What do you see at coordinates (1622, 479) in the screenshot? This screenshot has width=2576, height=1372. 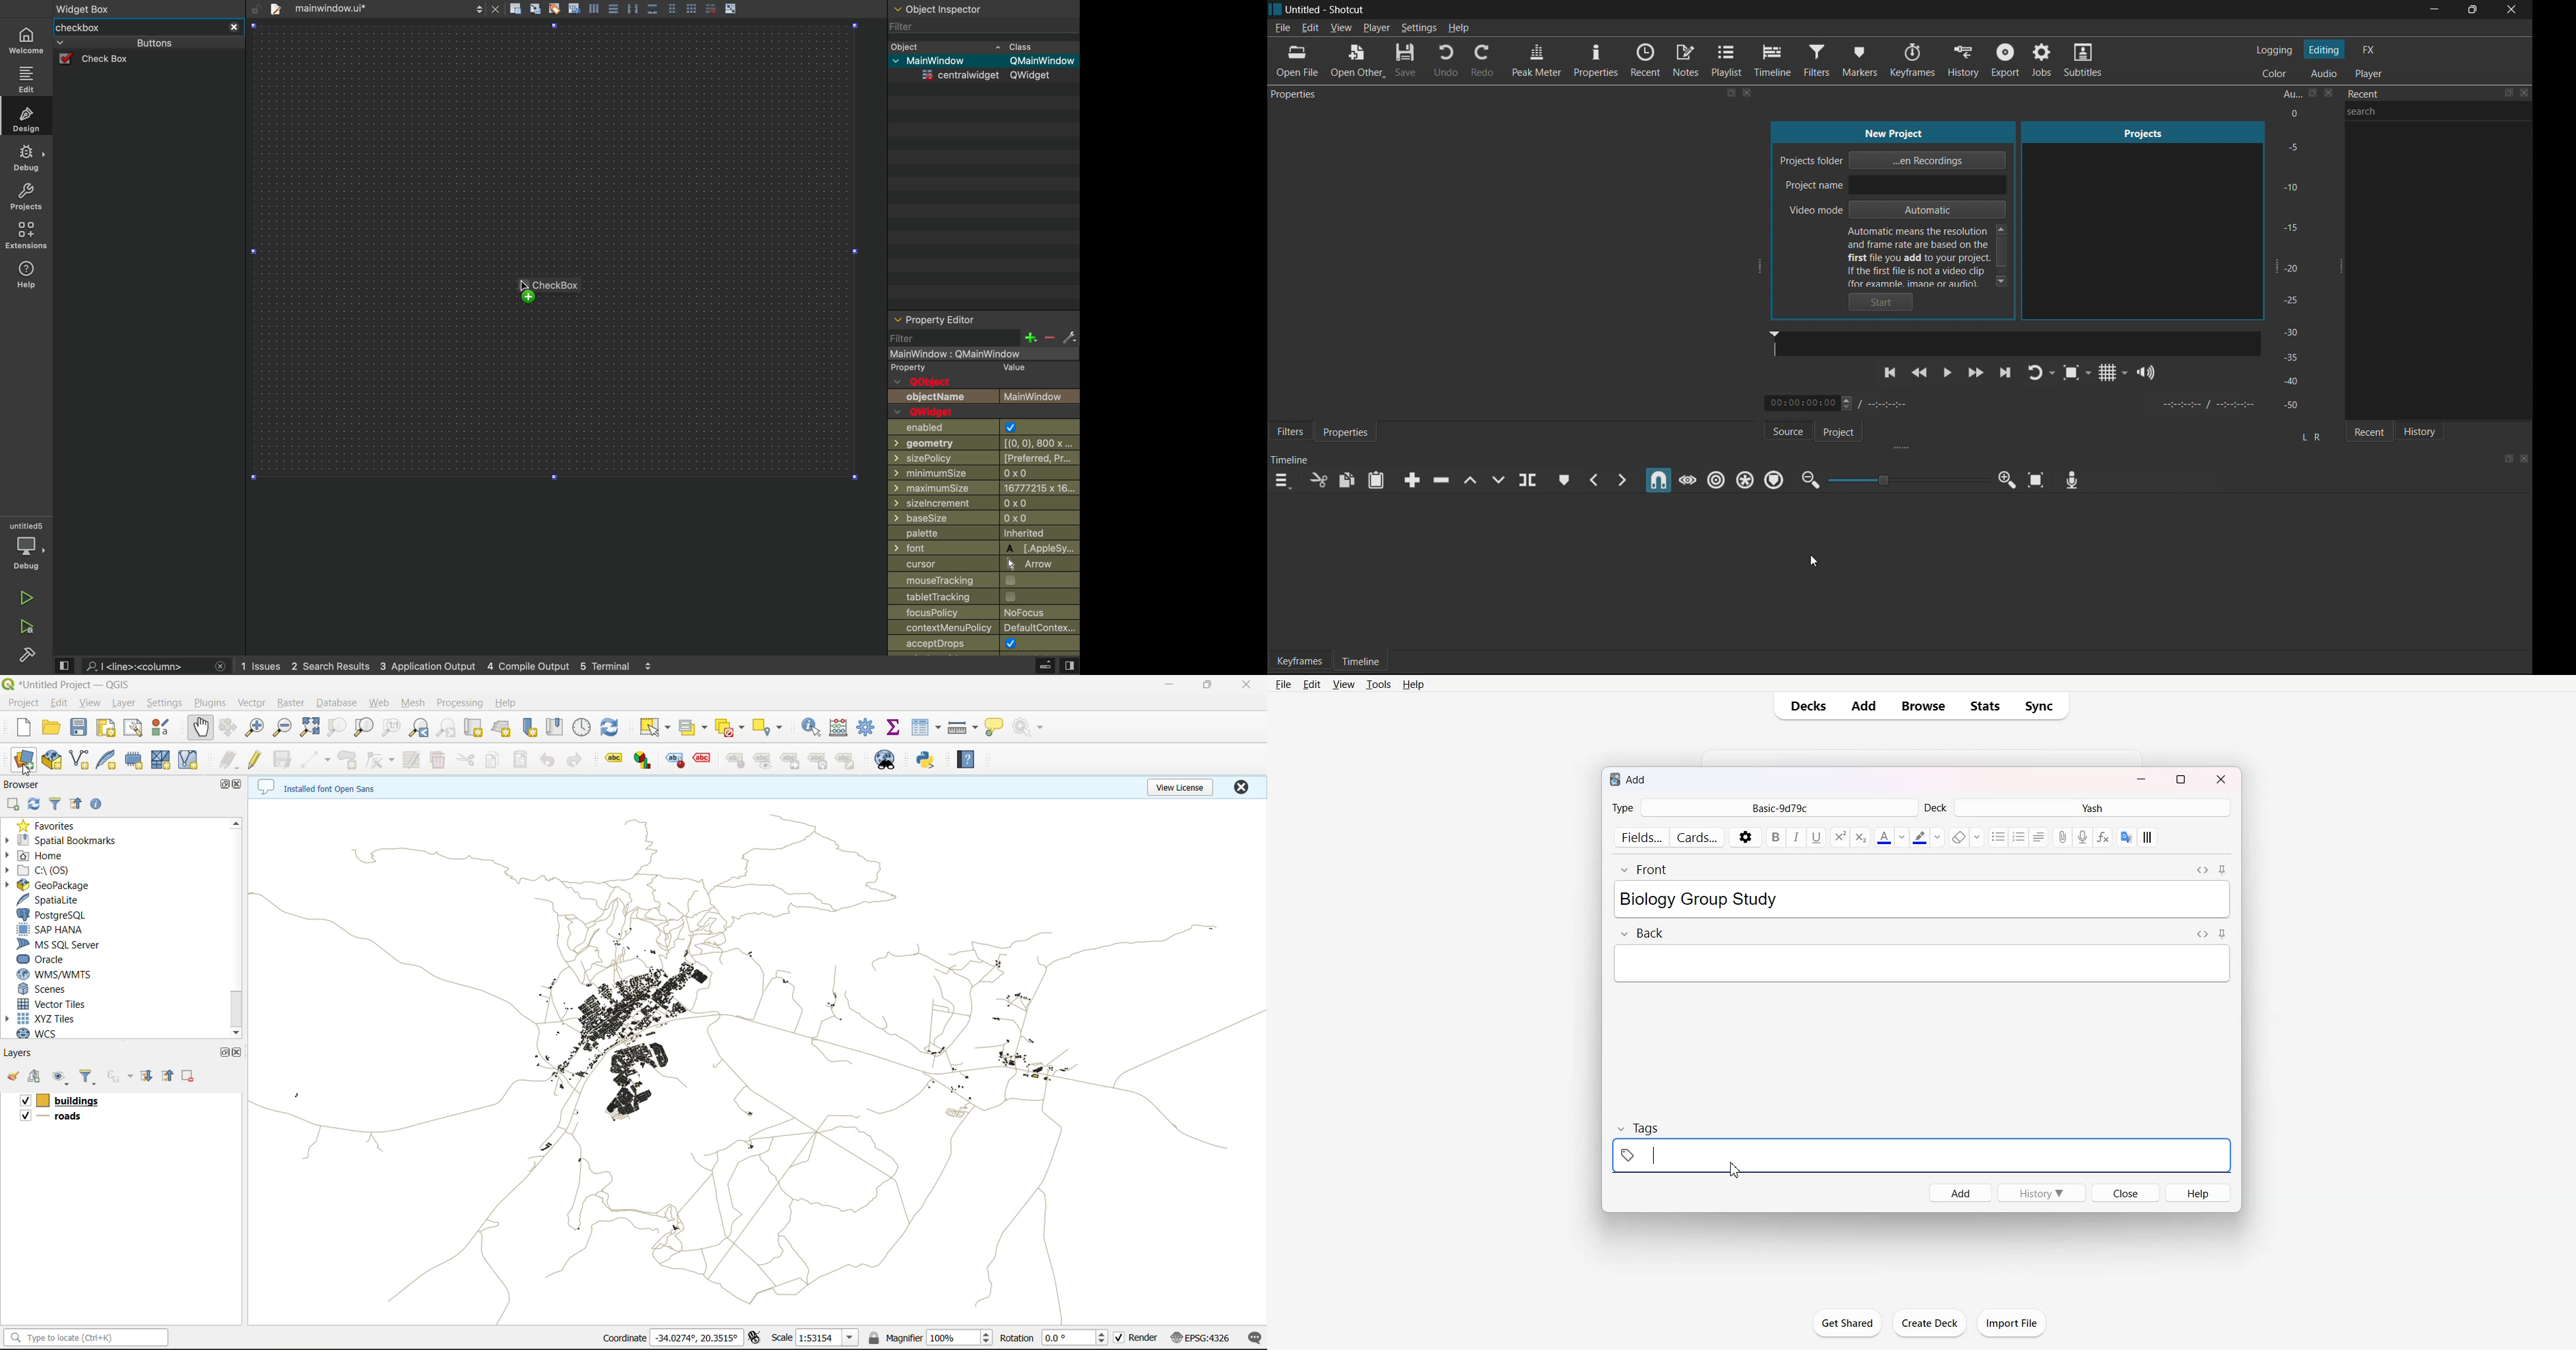 I see `Next marker` at bounding box center [1622, 479].